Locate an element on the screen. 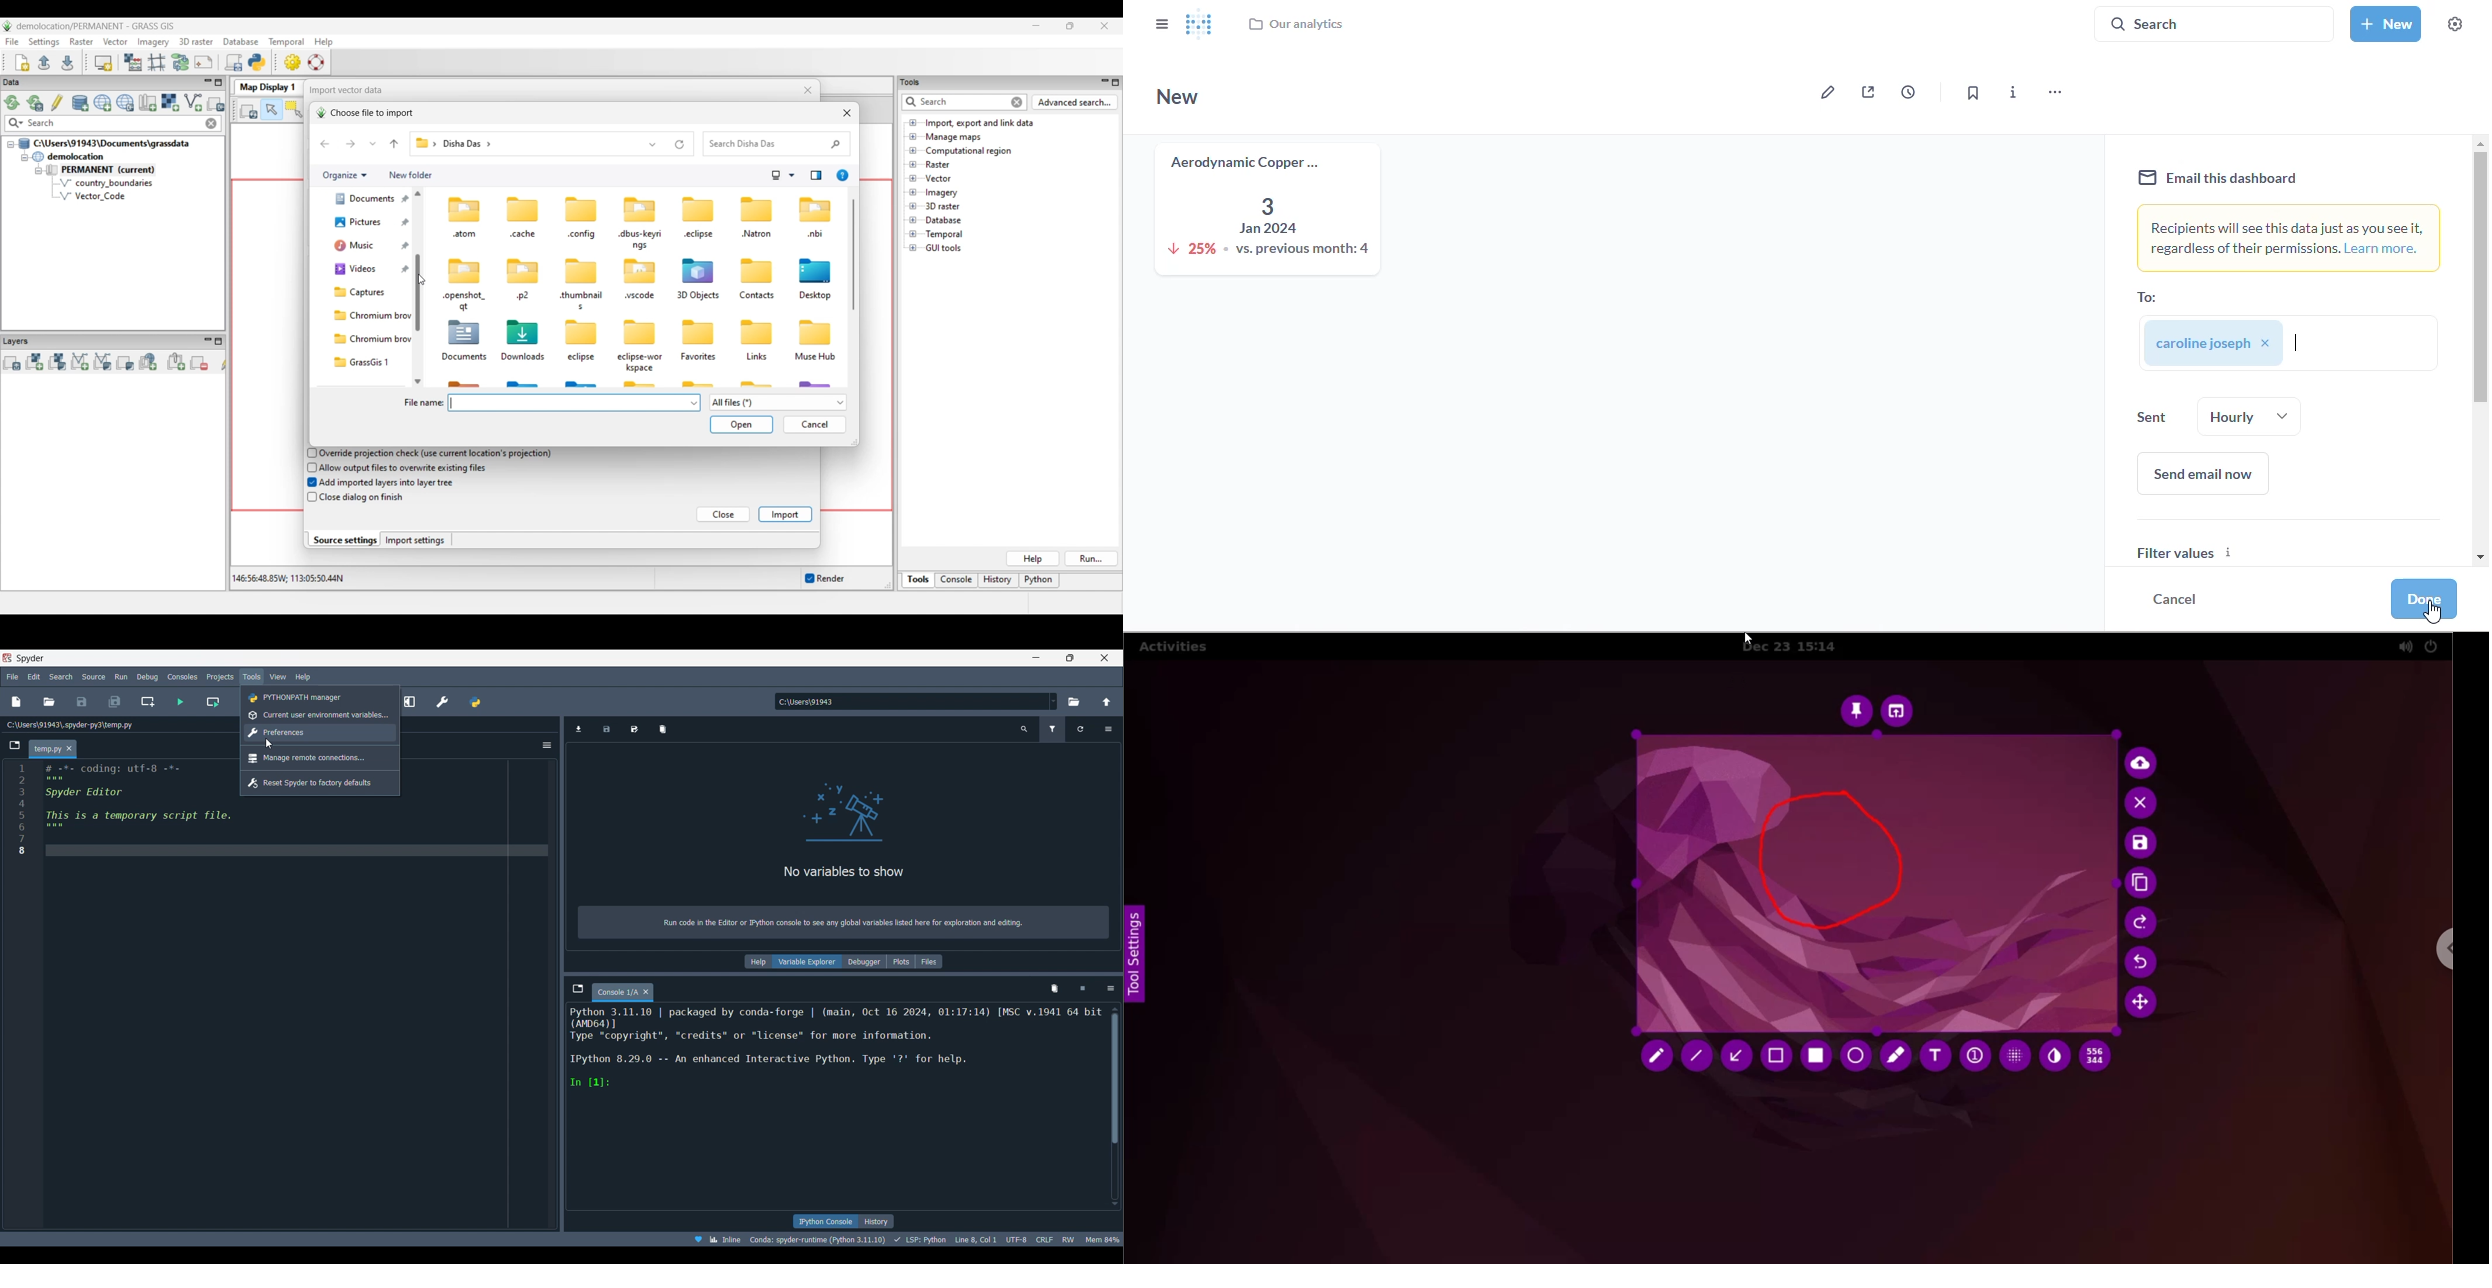 Image resolution: width=2492 pixels, height=1288 pixels. Remove all variable is located at coordinates (663, 730).